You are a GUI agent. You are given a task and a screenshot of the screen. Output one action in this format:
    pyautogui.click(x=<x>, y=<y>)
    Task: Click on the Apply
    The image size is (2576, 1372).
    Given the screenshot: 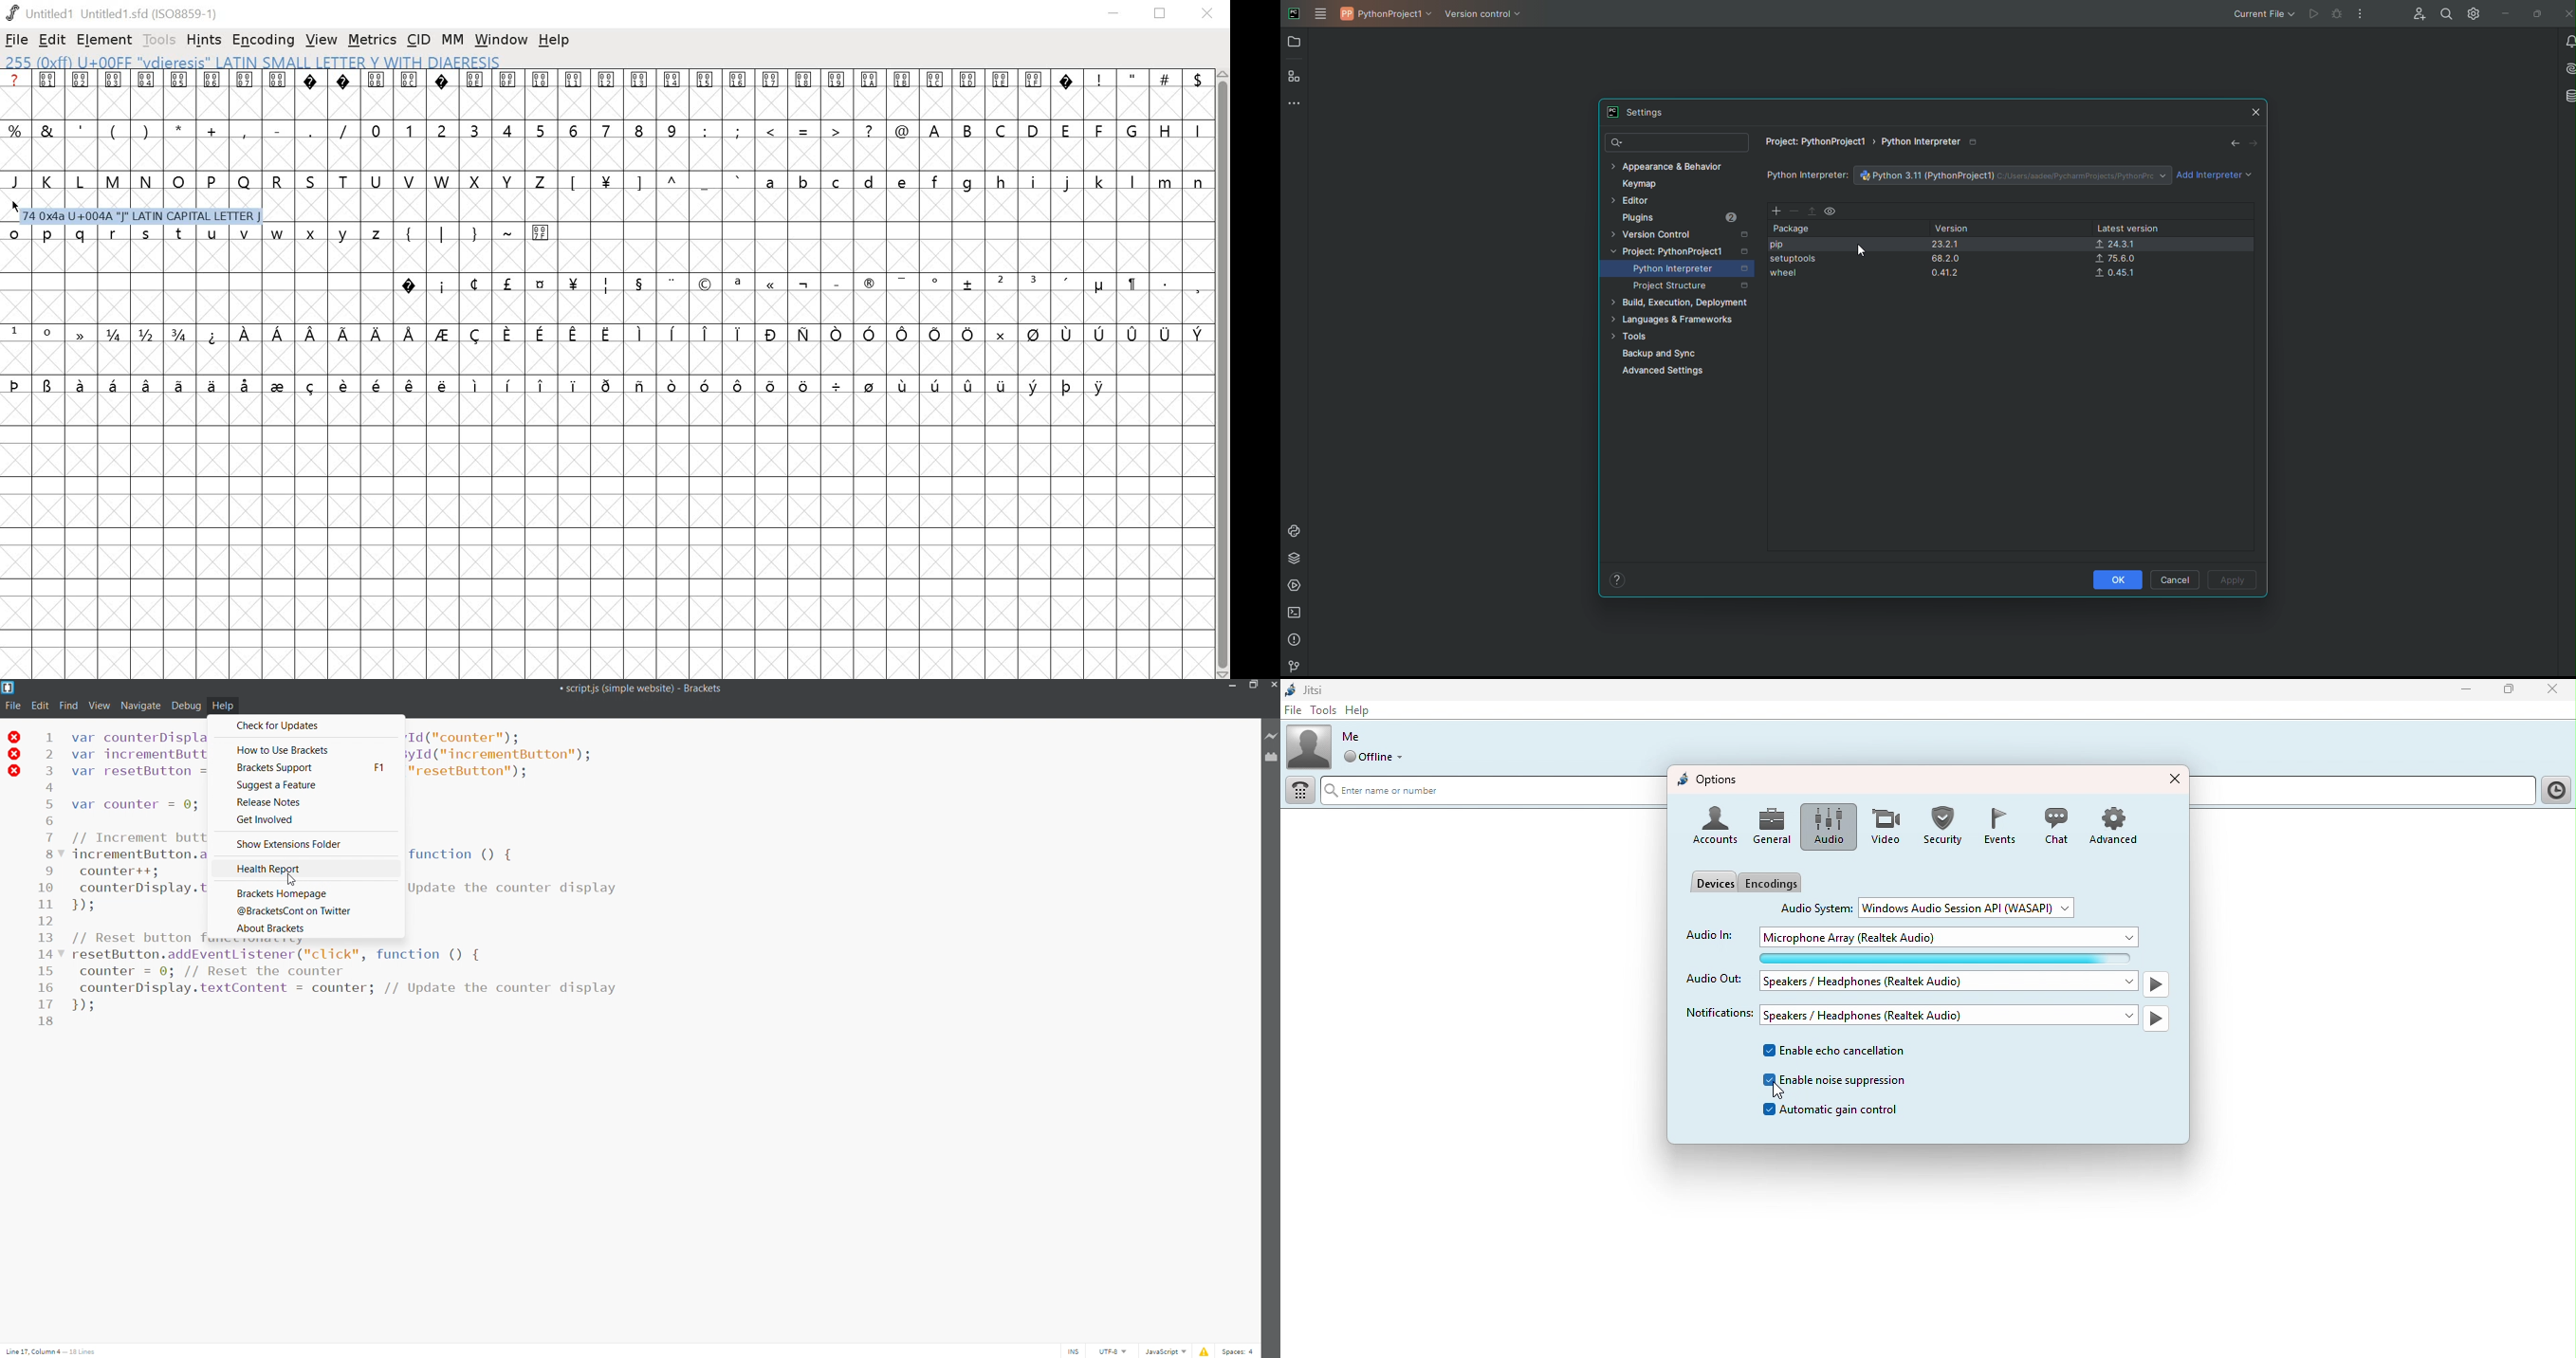 What is the action you would take?
    pyautogui.click(x=2232, y=582)
    